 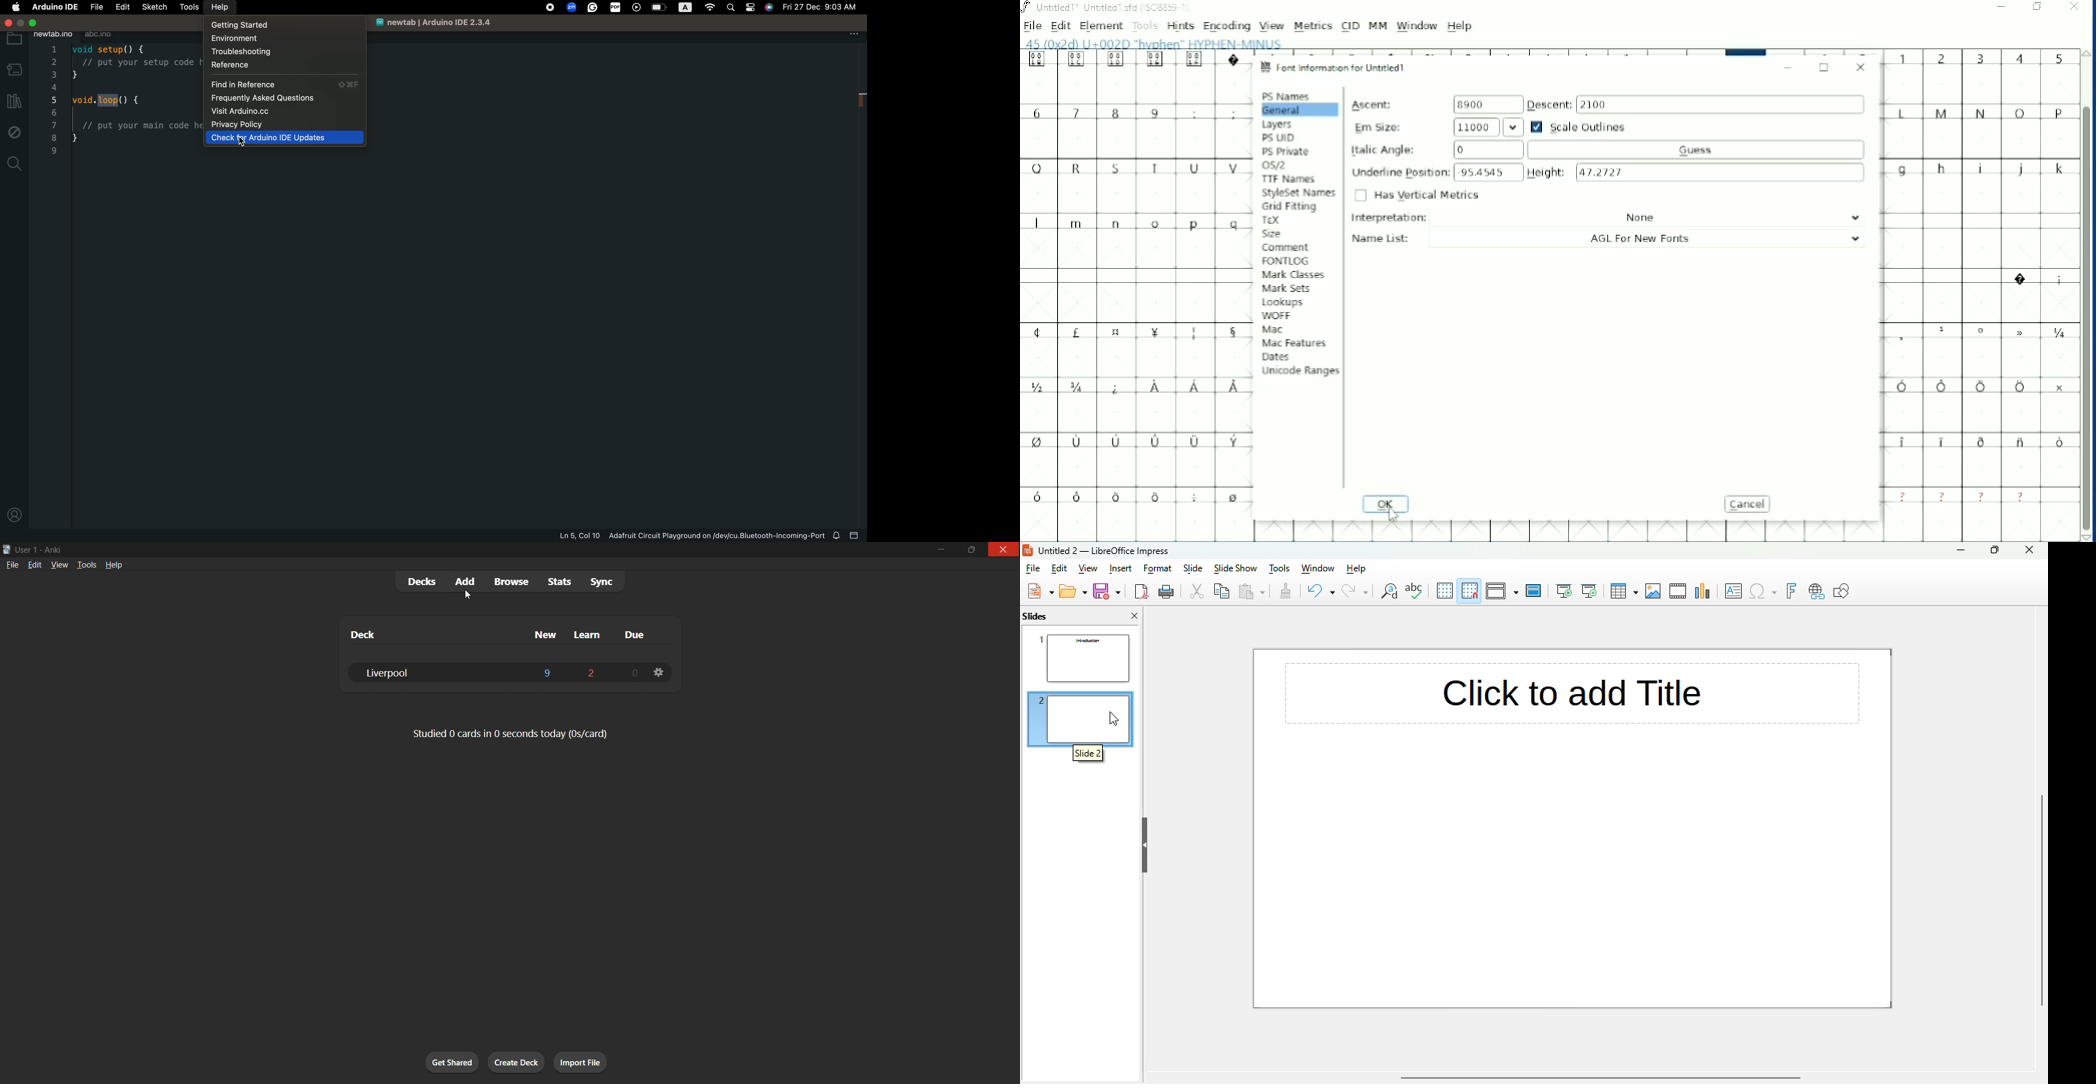 What do you see at coordinates (1300, 370) in the screenshot?
I see `Unicode Ranges` at bounding box center [1300, 370].